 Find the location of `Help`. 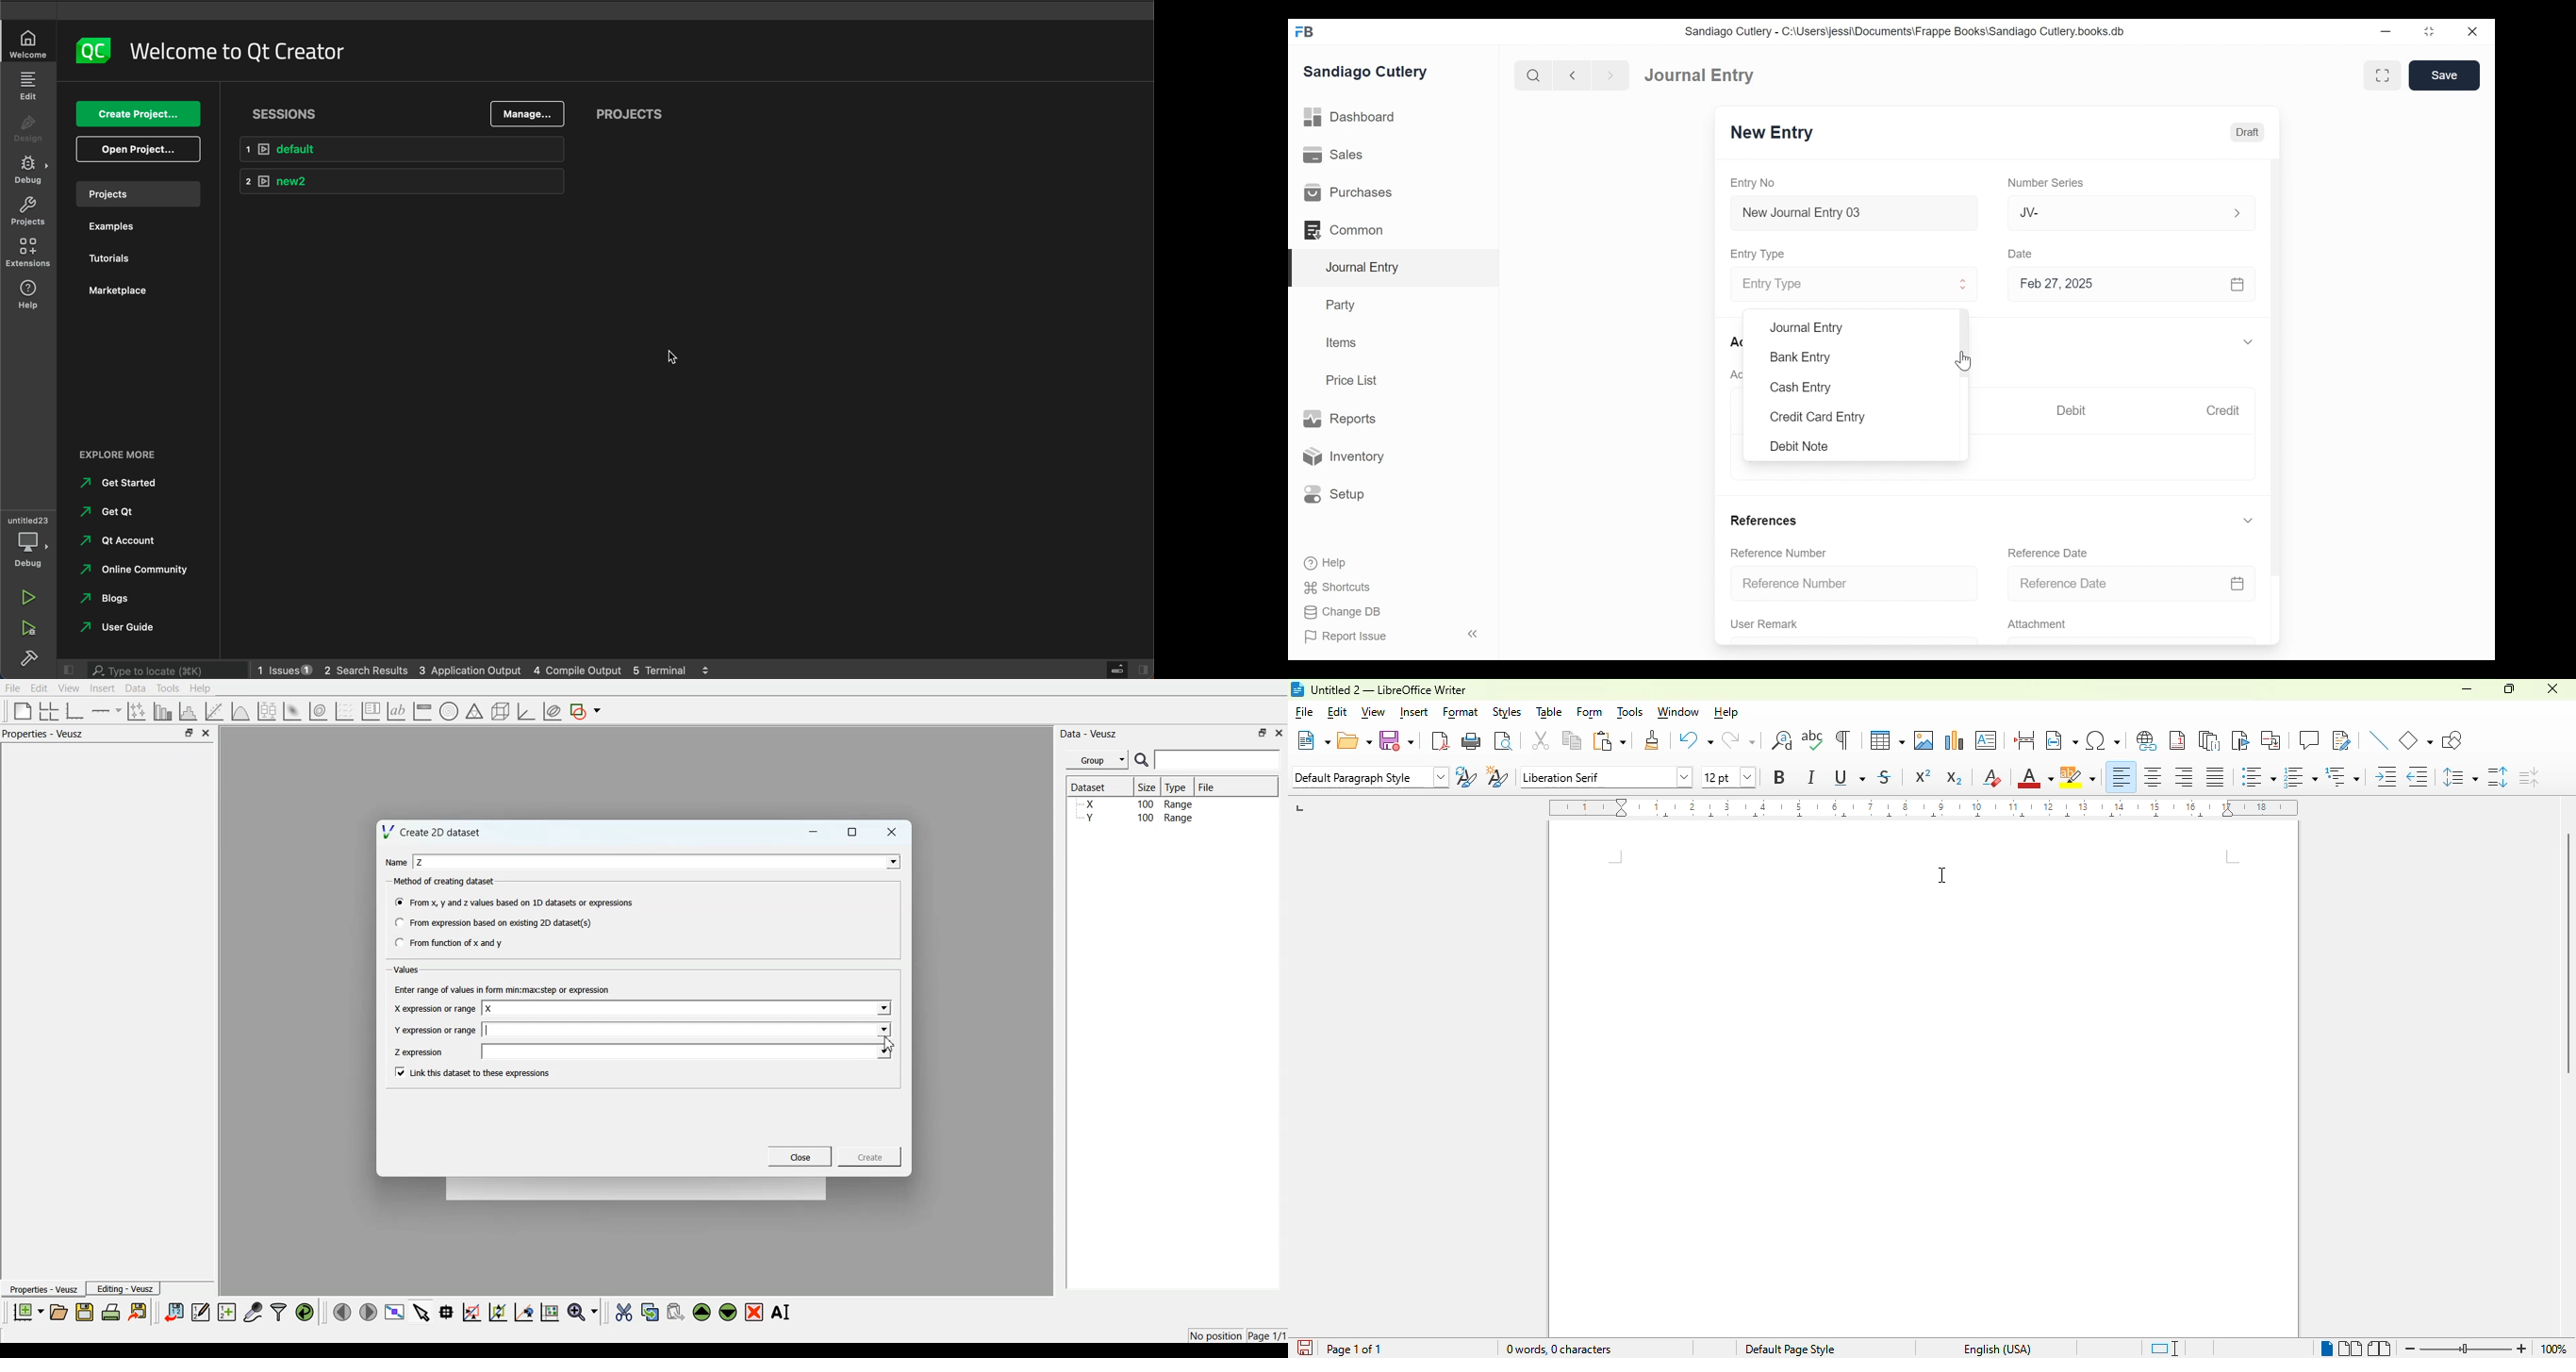

Help is located at coordinates (1326, 563).